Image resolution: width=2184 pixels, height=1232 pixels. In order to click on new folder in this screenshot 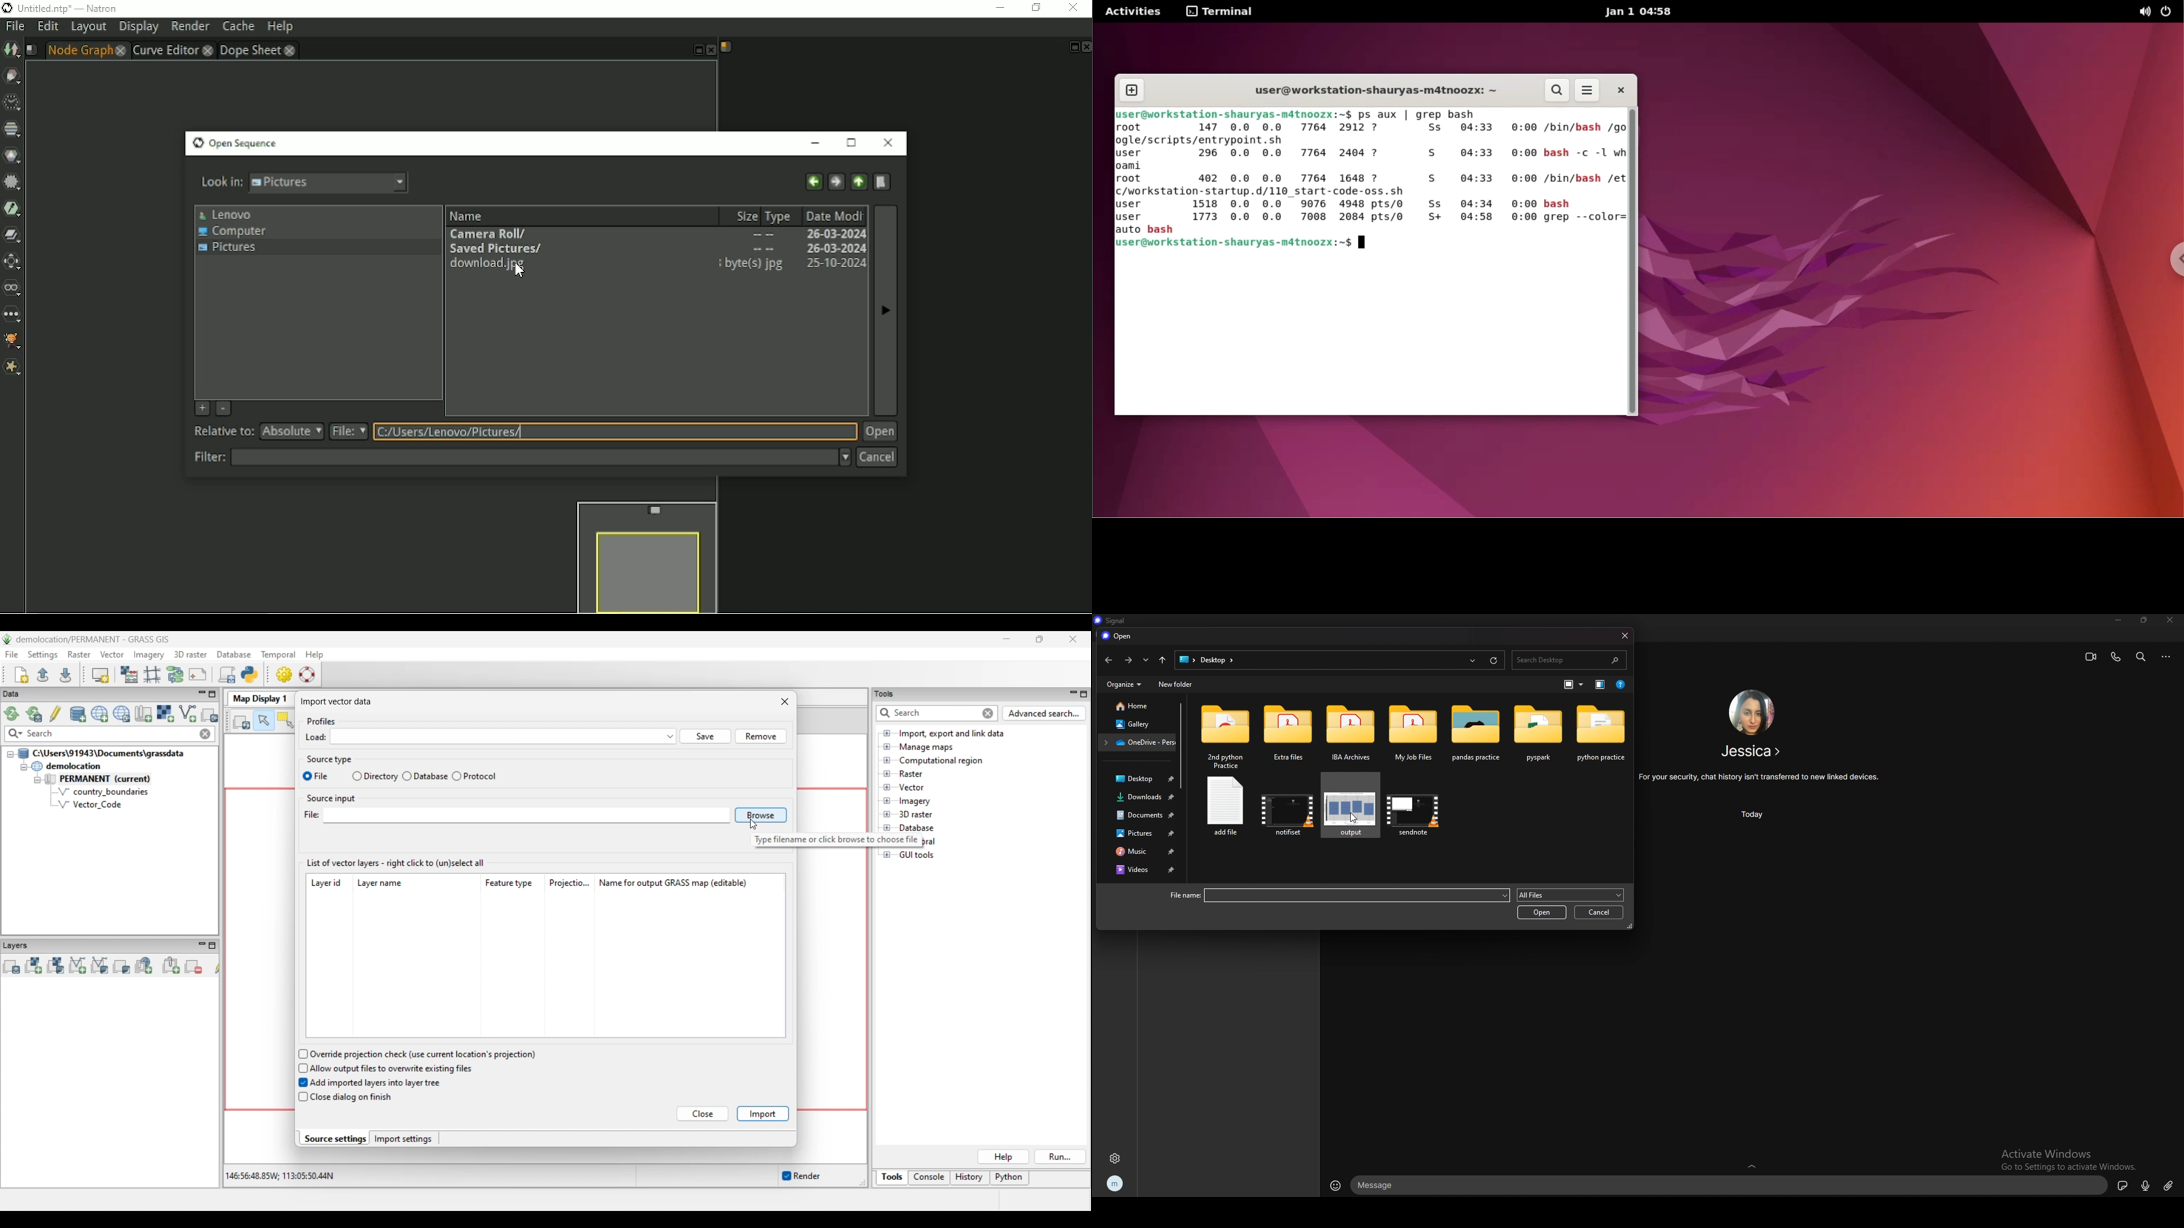, I will do `click(1175, 685)`.